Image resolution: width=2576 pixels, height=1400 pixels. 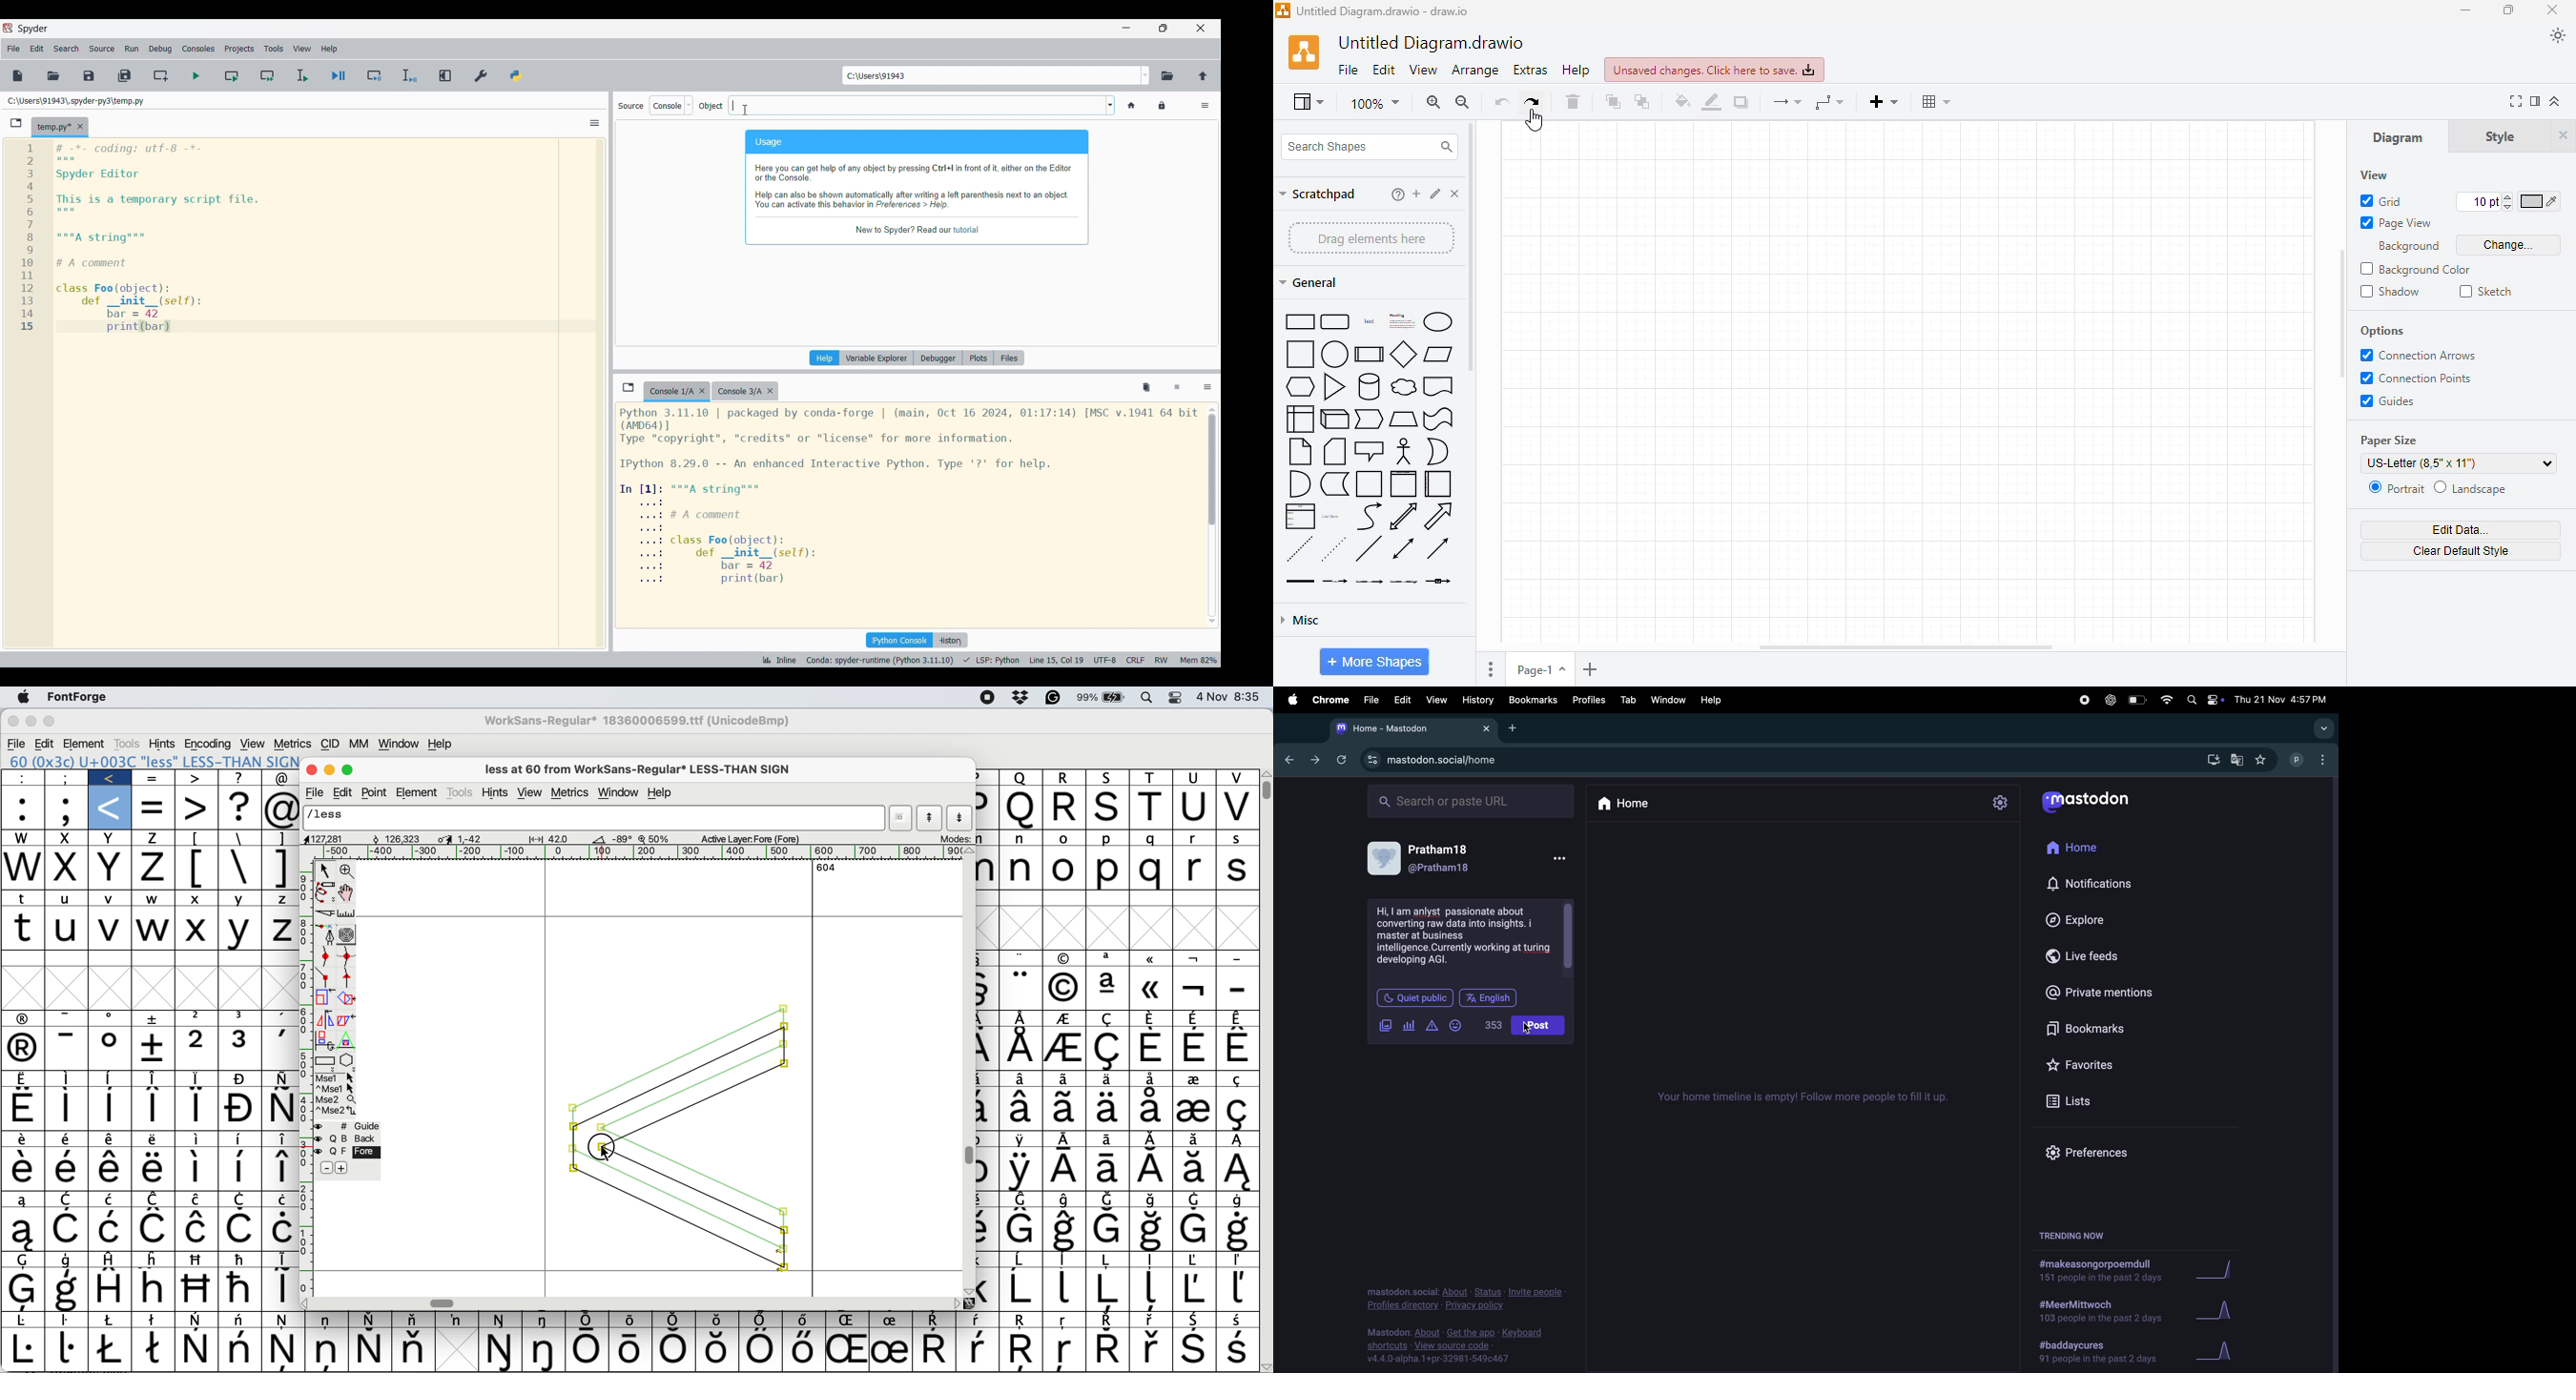 What do you see at coordinates (53, 76) in the screenshot?
I see `Open file` at bounding box center [53, 76].